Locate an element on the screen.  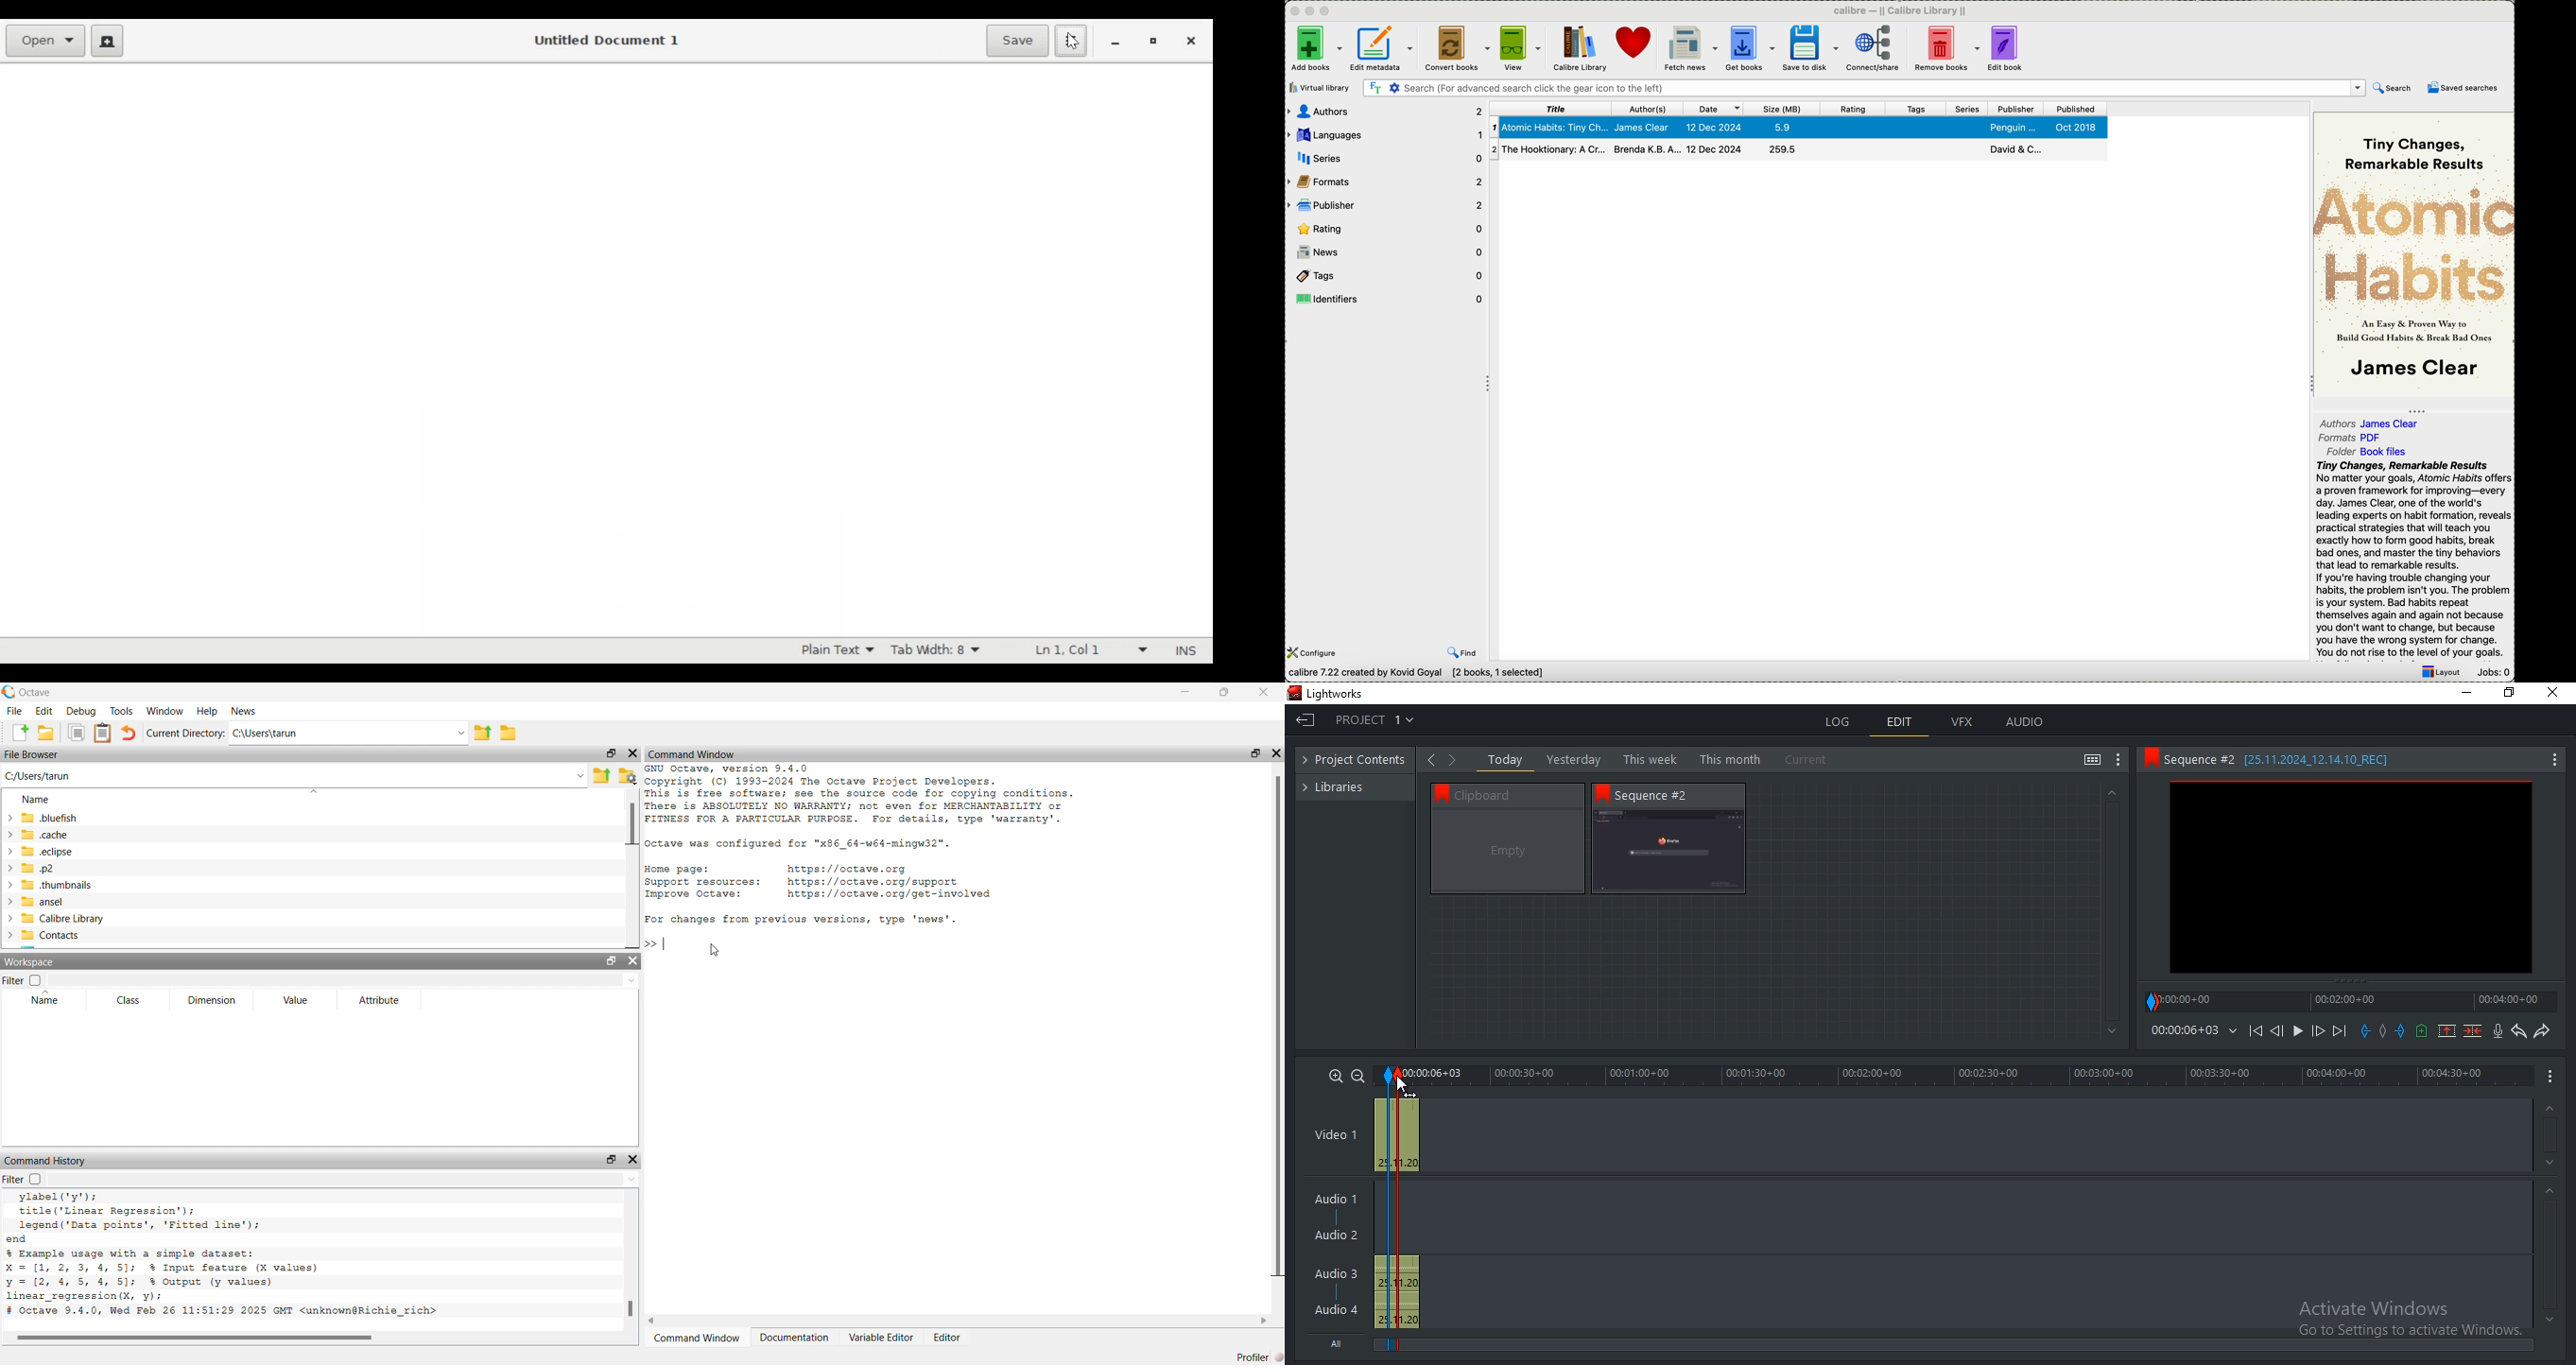
Activate Windows
Go to Settings to activate Windows. is located at coordinates (2410, 1321).